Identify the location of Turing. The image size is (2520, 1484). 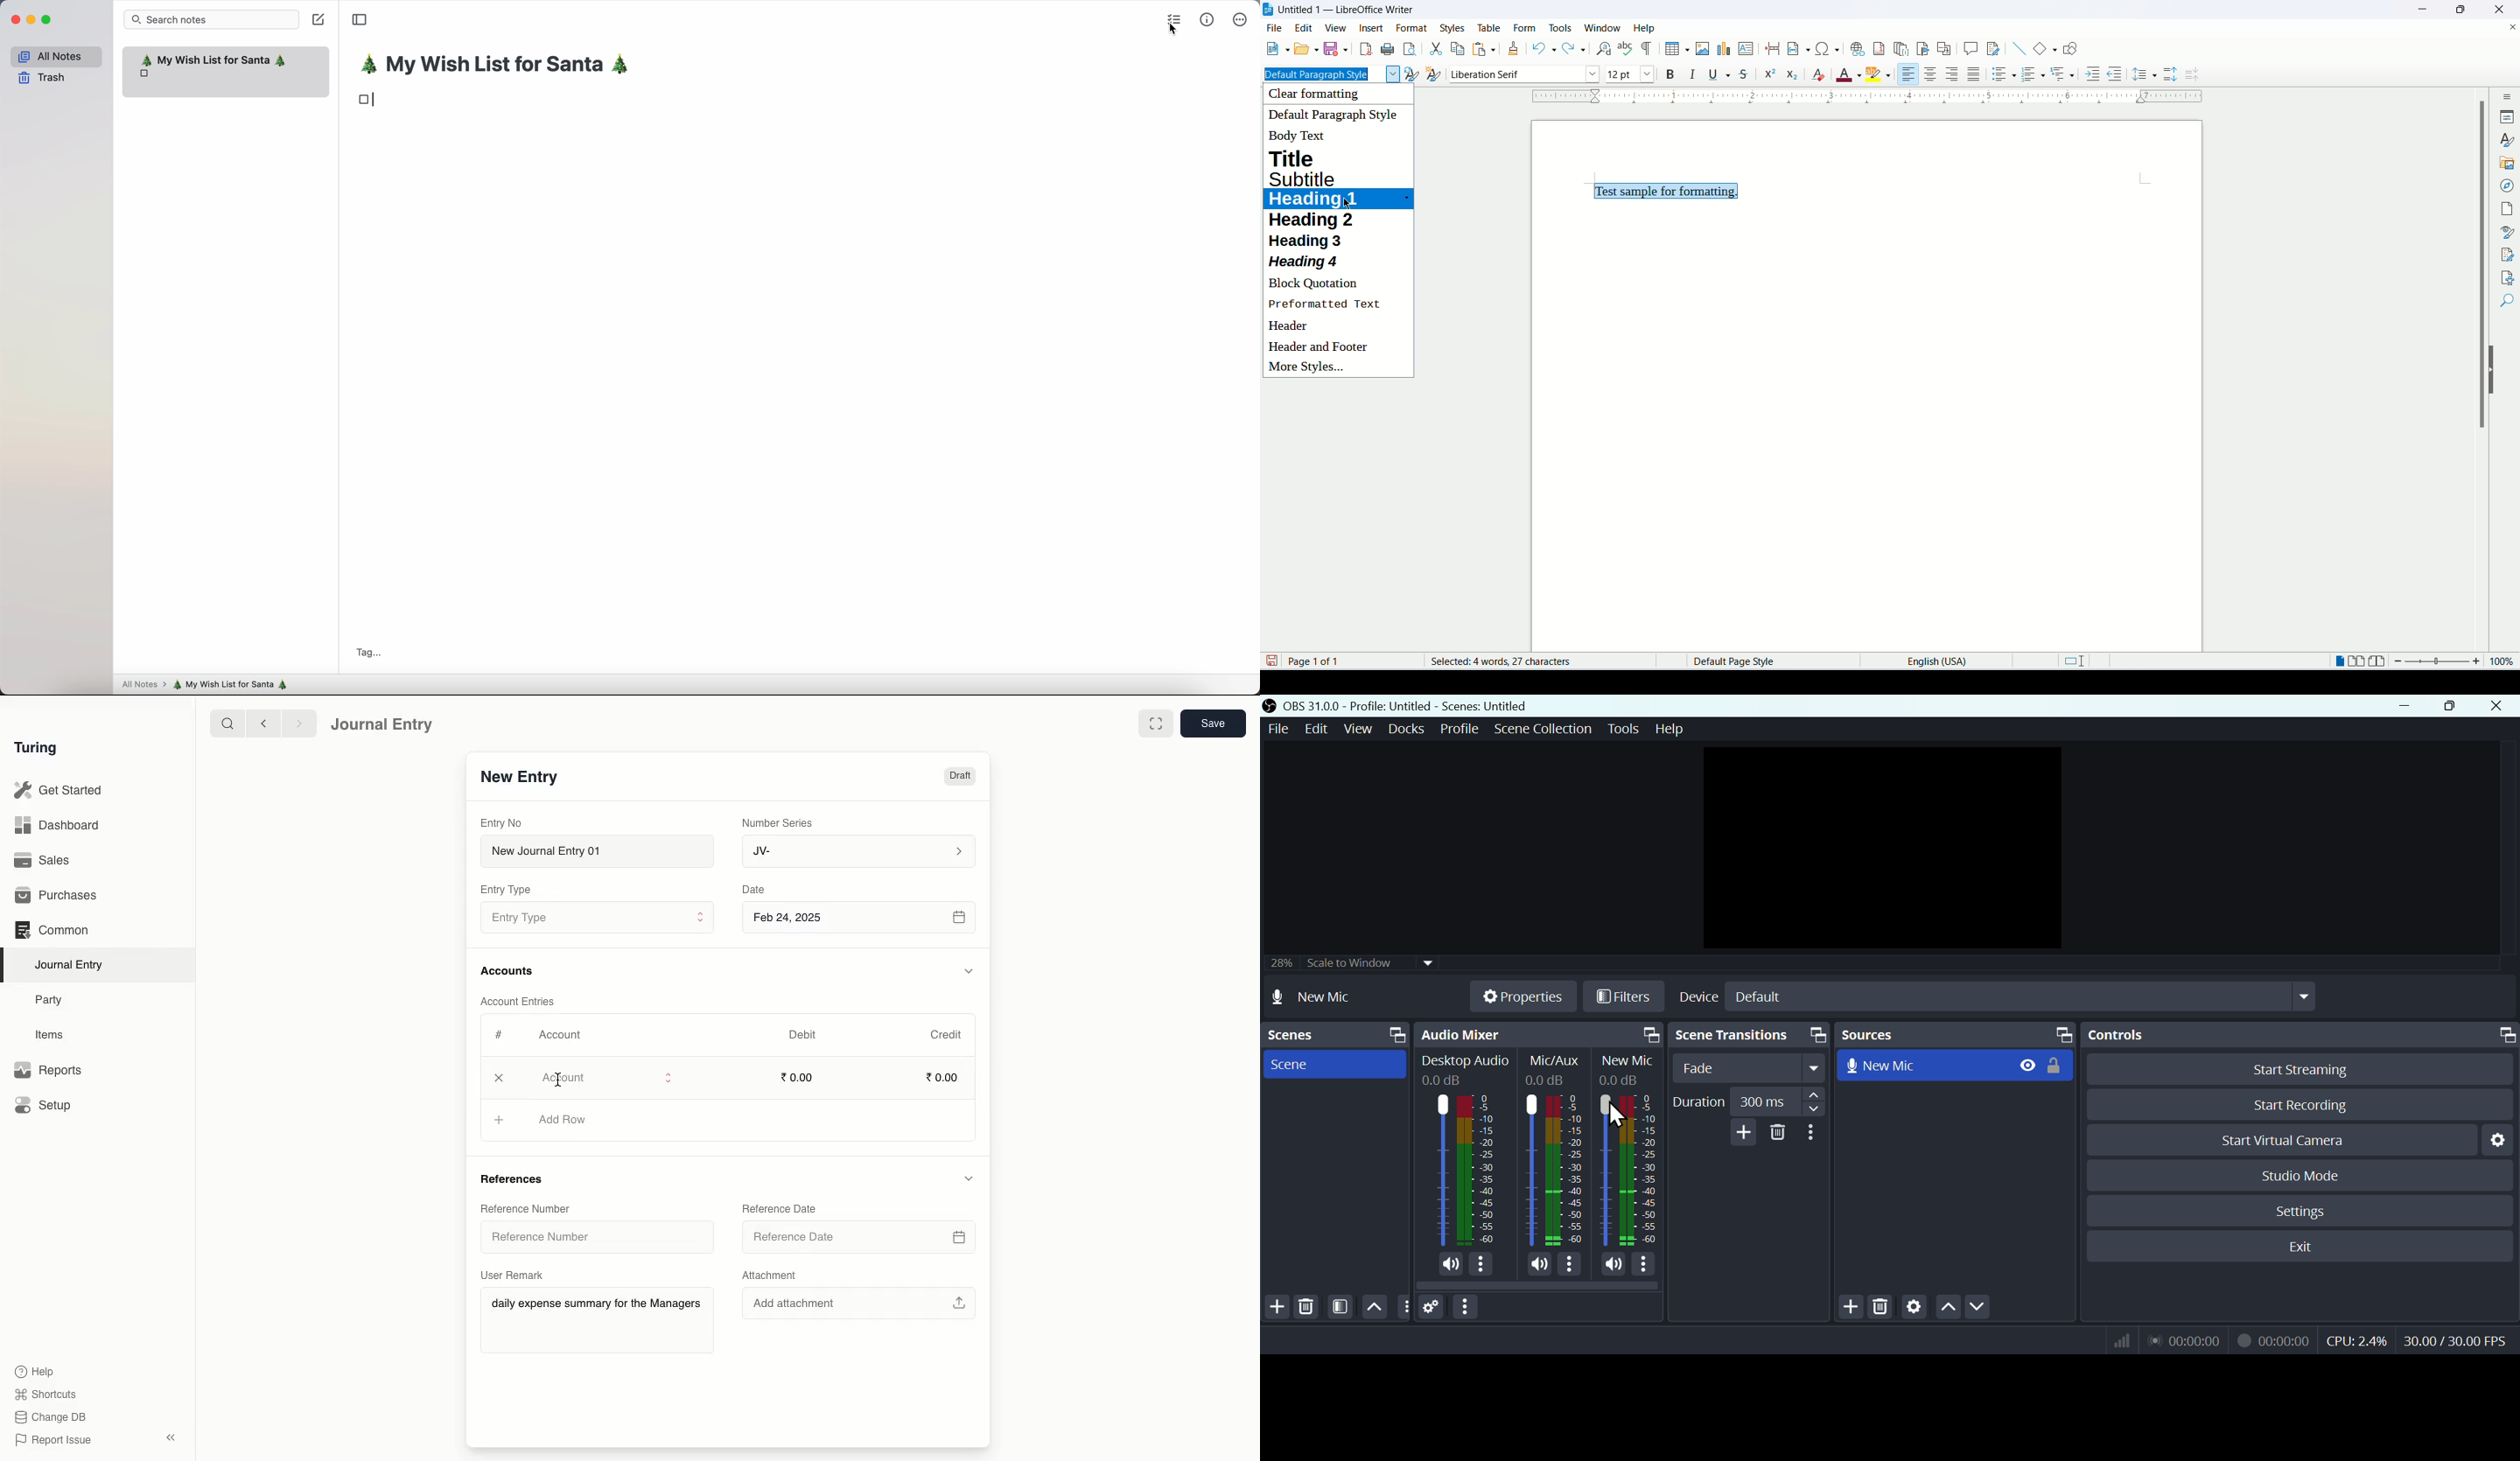
(39, 749).